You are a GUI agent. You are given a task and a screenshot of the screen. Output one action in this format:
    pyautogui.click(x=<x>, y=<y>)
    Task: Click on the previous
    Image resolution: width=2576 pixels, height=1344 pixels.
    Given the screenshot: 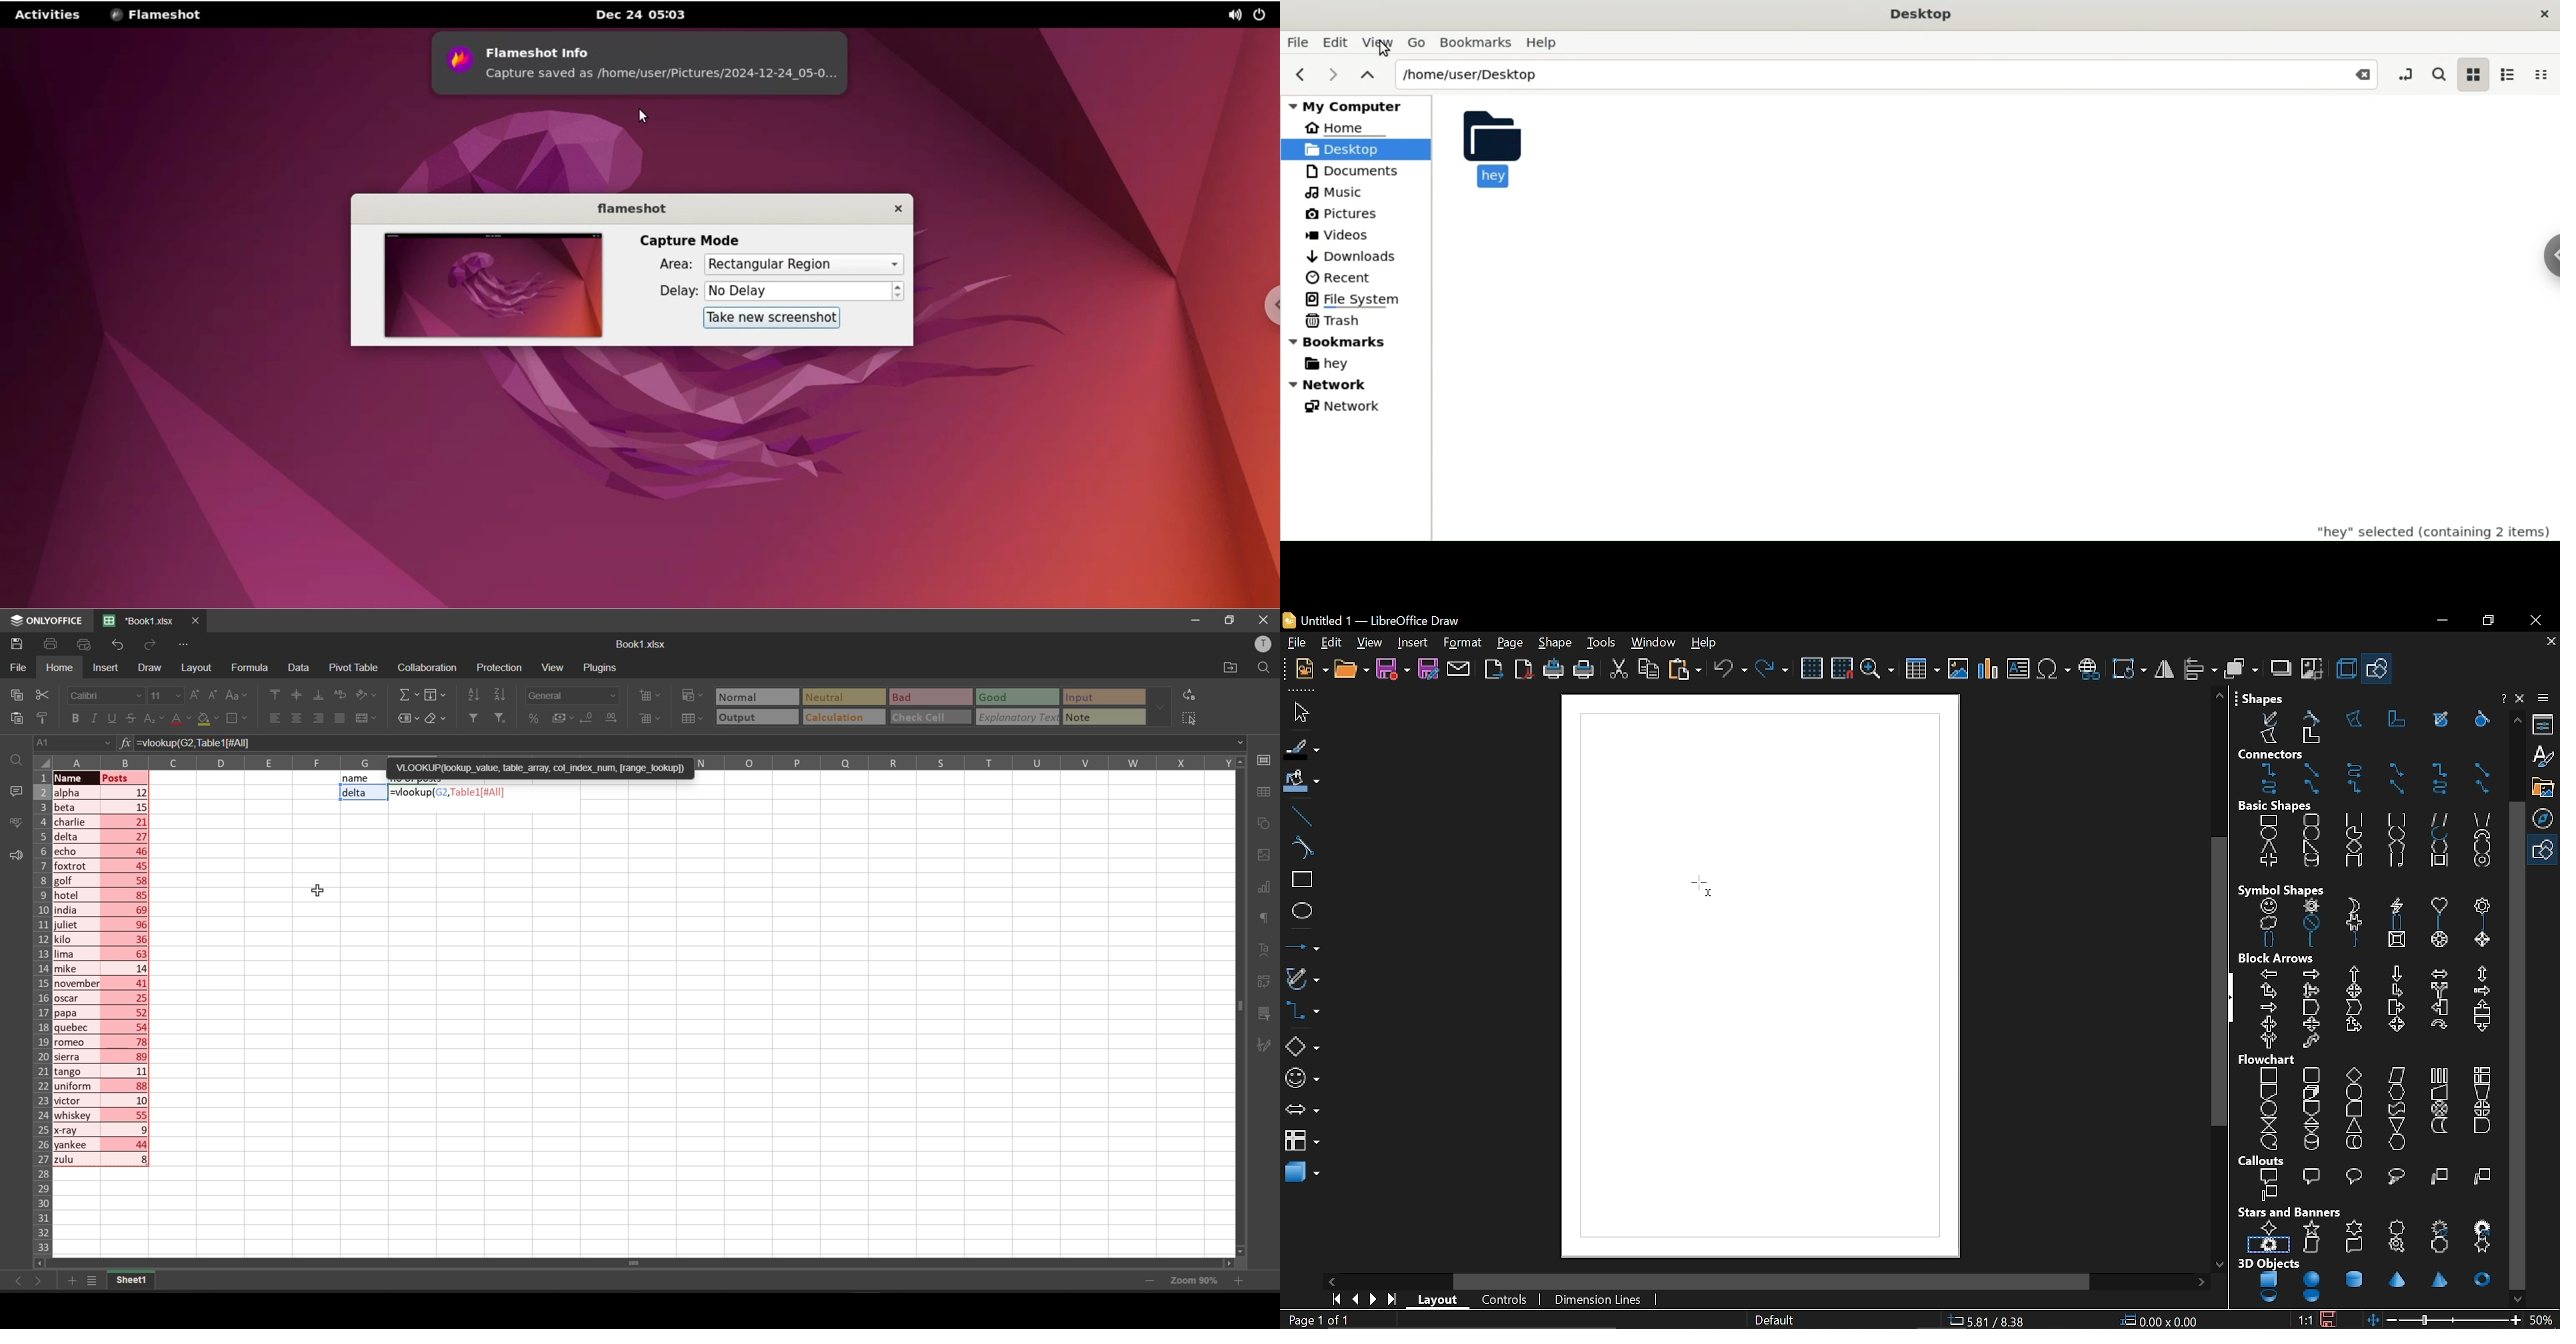 What is the action you would take?
    pyautogui.click(x=1297, y=75)
    